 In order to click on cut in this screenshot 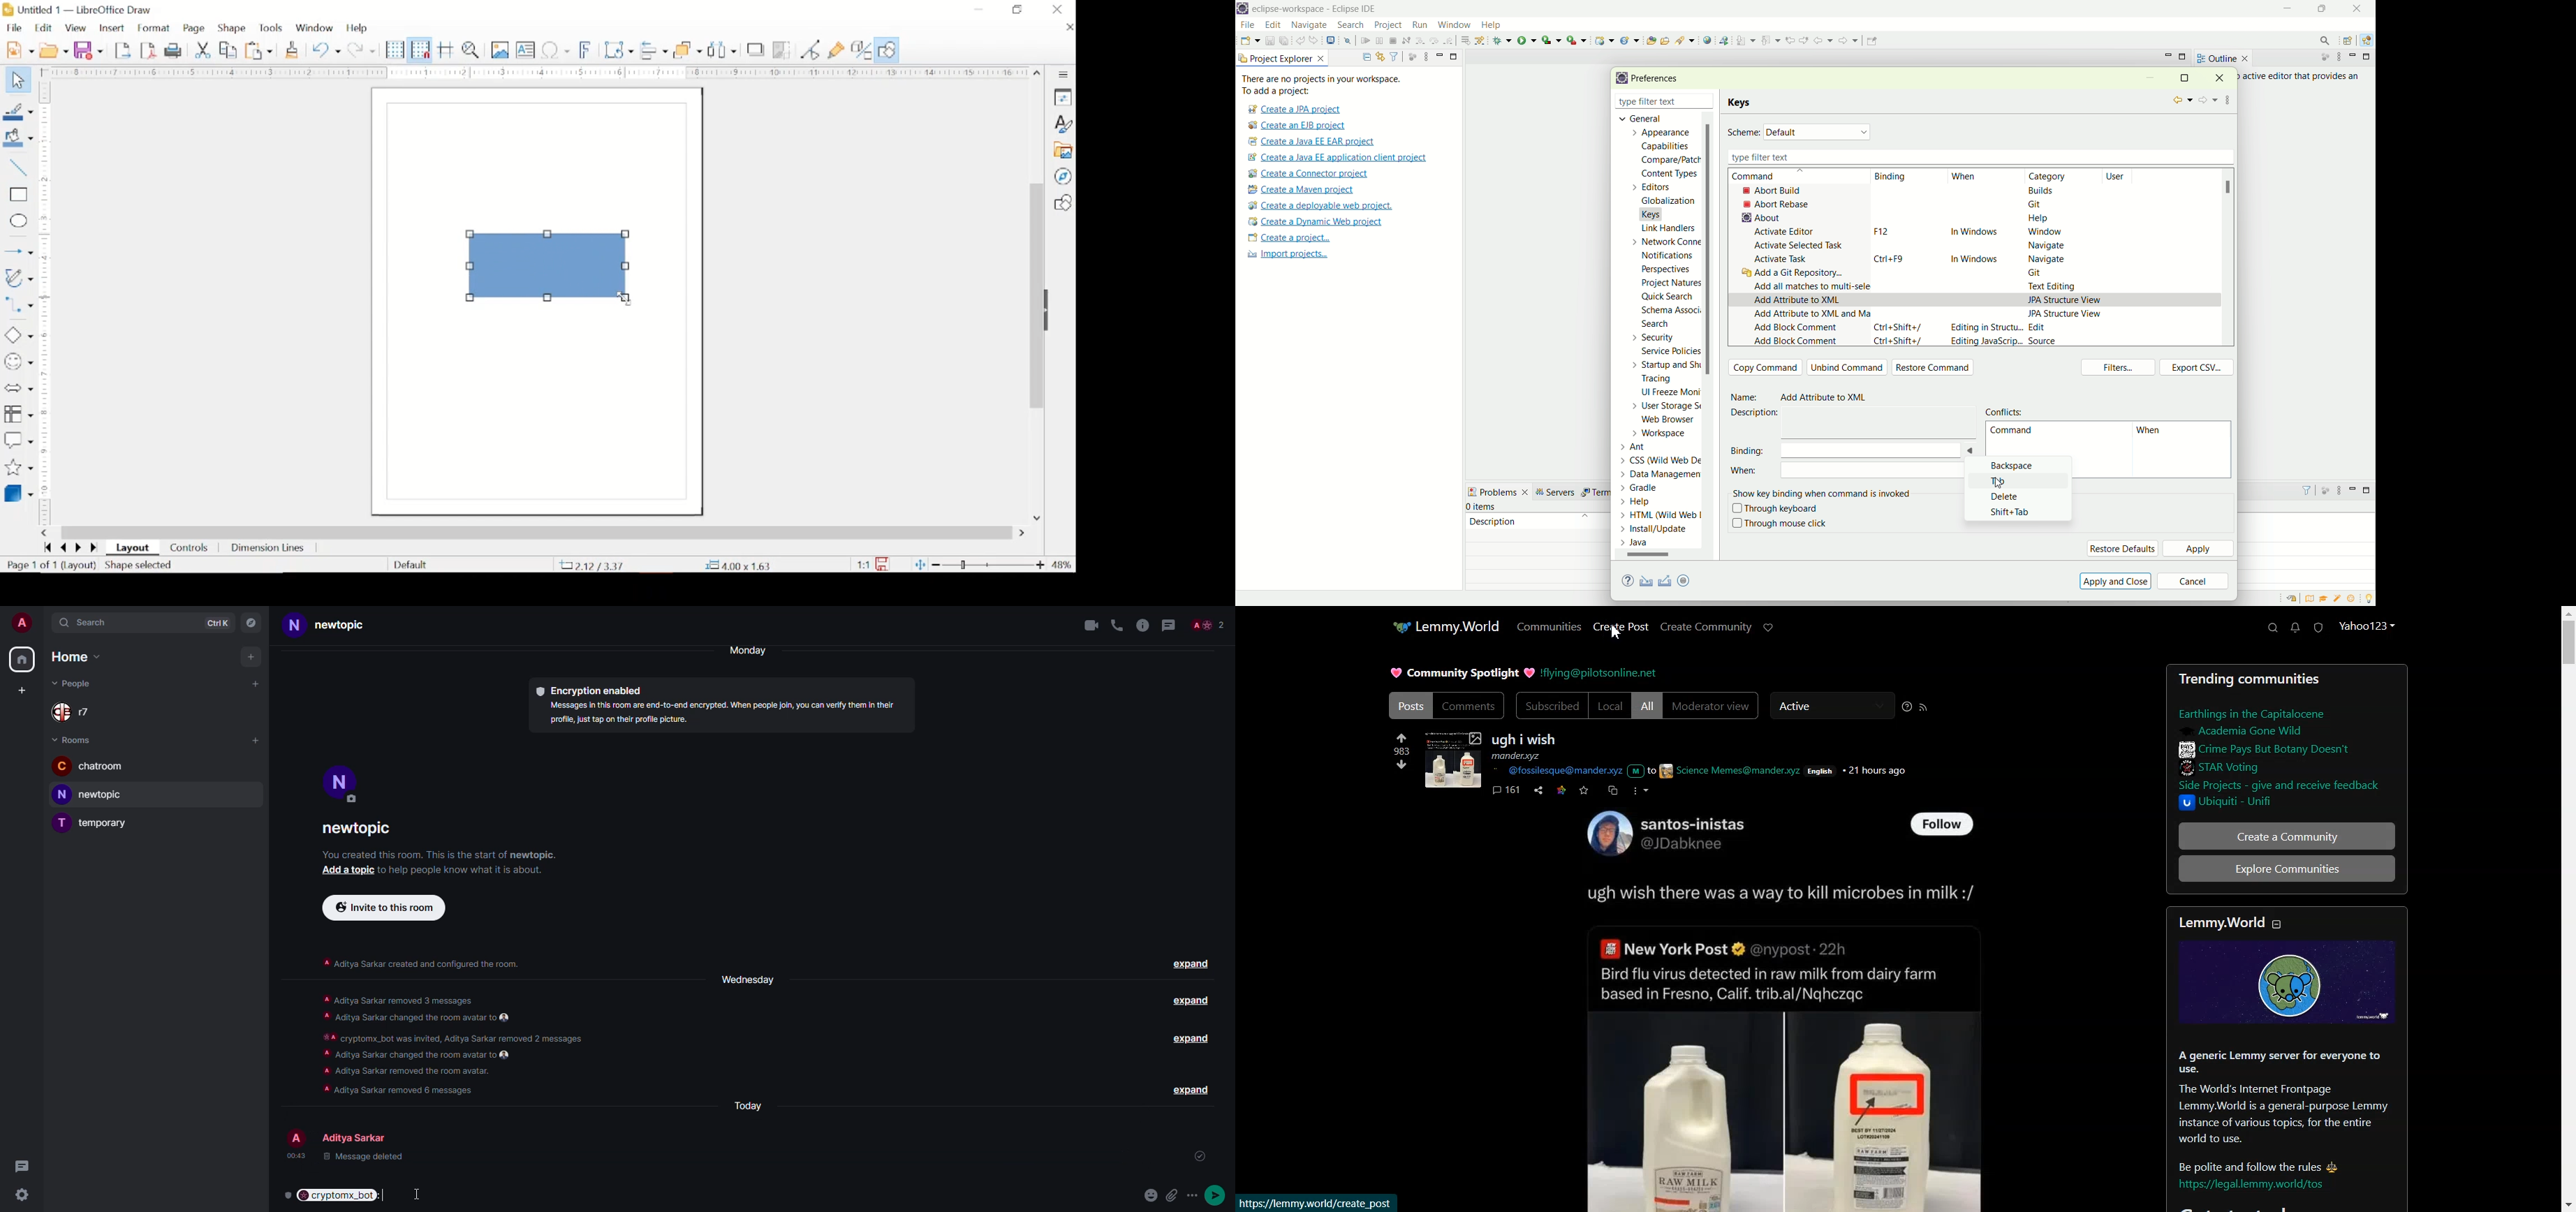, I will do `click(204, 49)`.